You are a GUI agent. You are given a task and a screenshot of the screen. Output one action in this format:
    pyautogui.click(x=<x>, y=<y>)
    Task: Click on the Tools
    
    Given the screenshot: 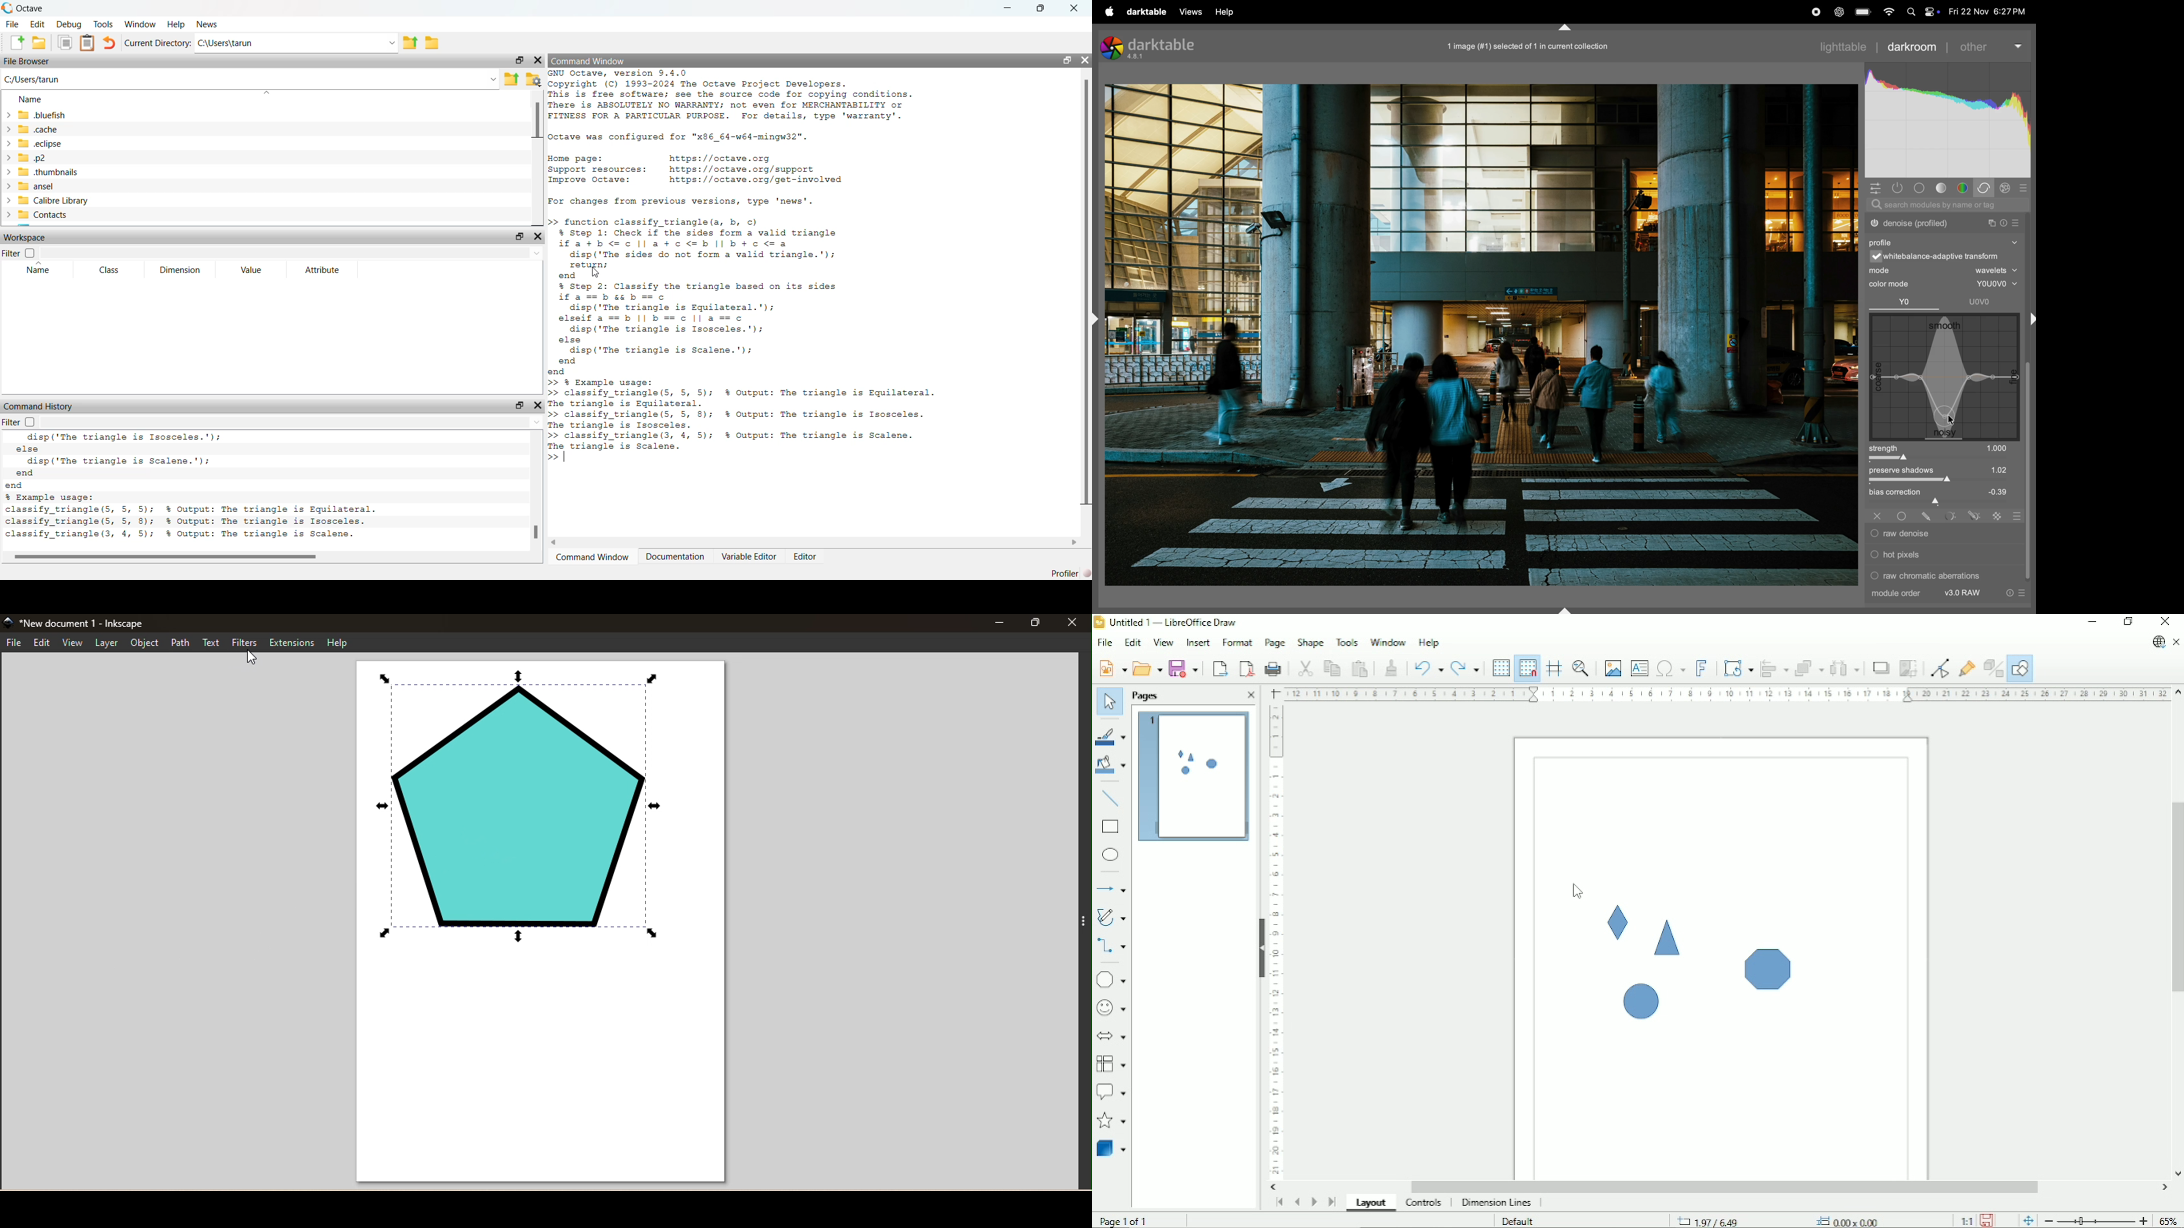 What is the action you would take?
    pyautogui.click(x=1347, y=641)
    